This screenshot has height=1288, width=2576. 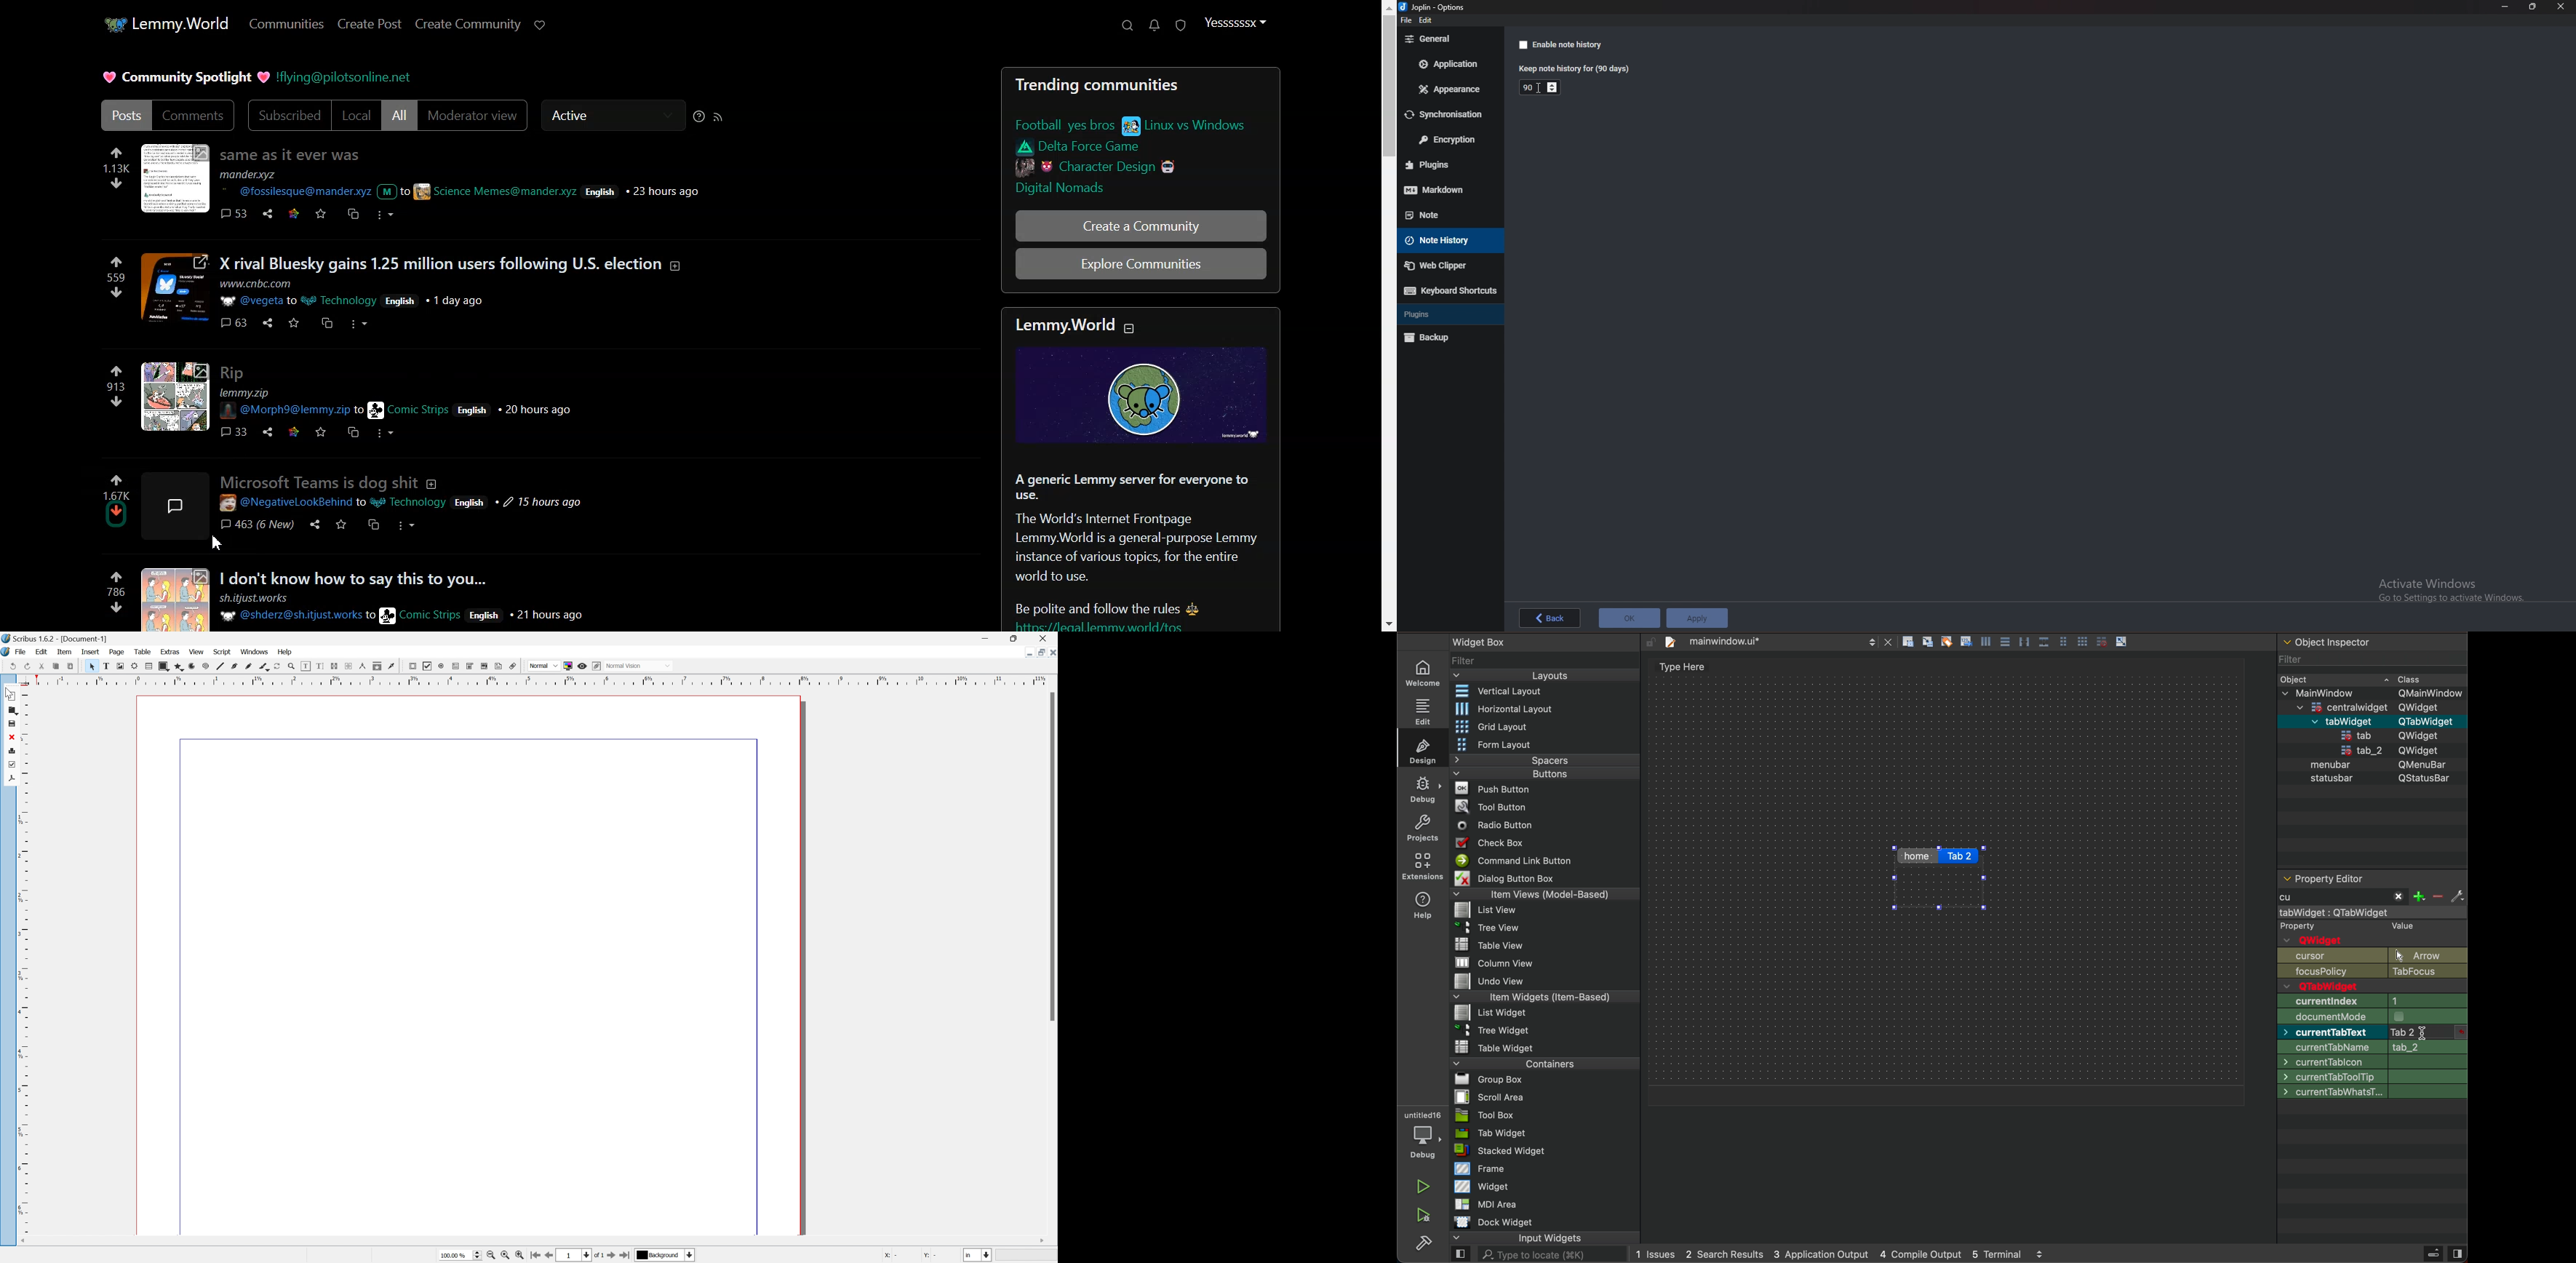 What do you see at coordinates (12, 750) in the screenshot?
I see `print` at bounding box center [12, 750].